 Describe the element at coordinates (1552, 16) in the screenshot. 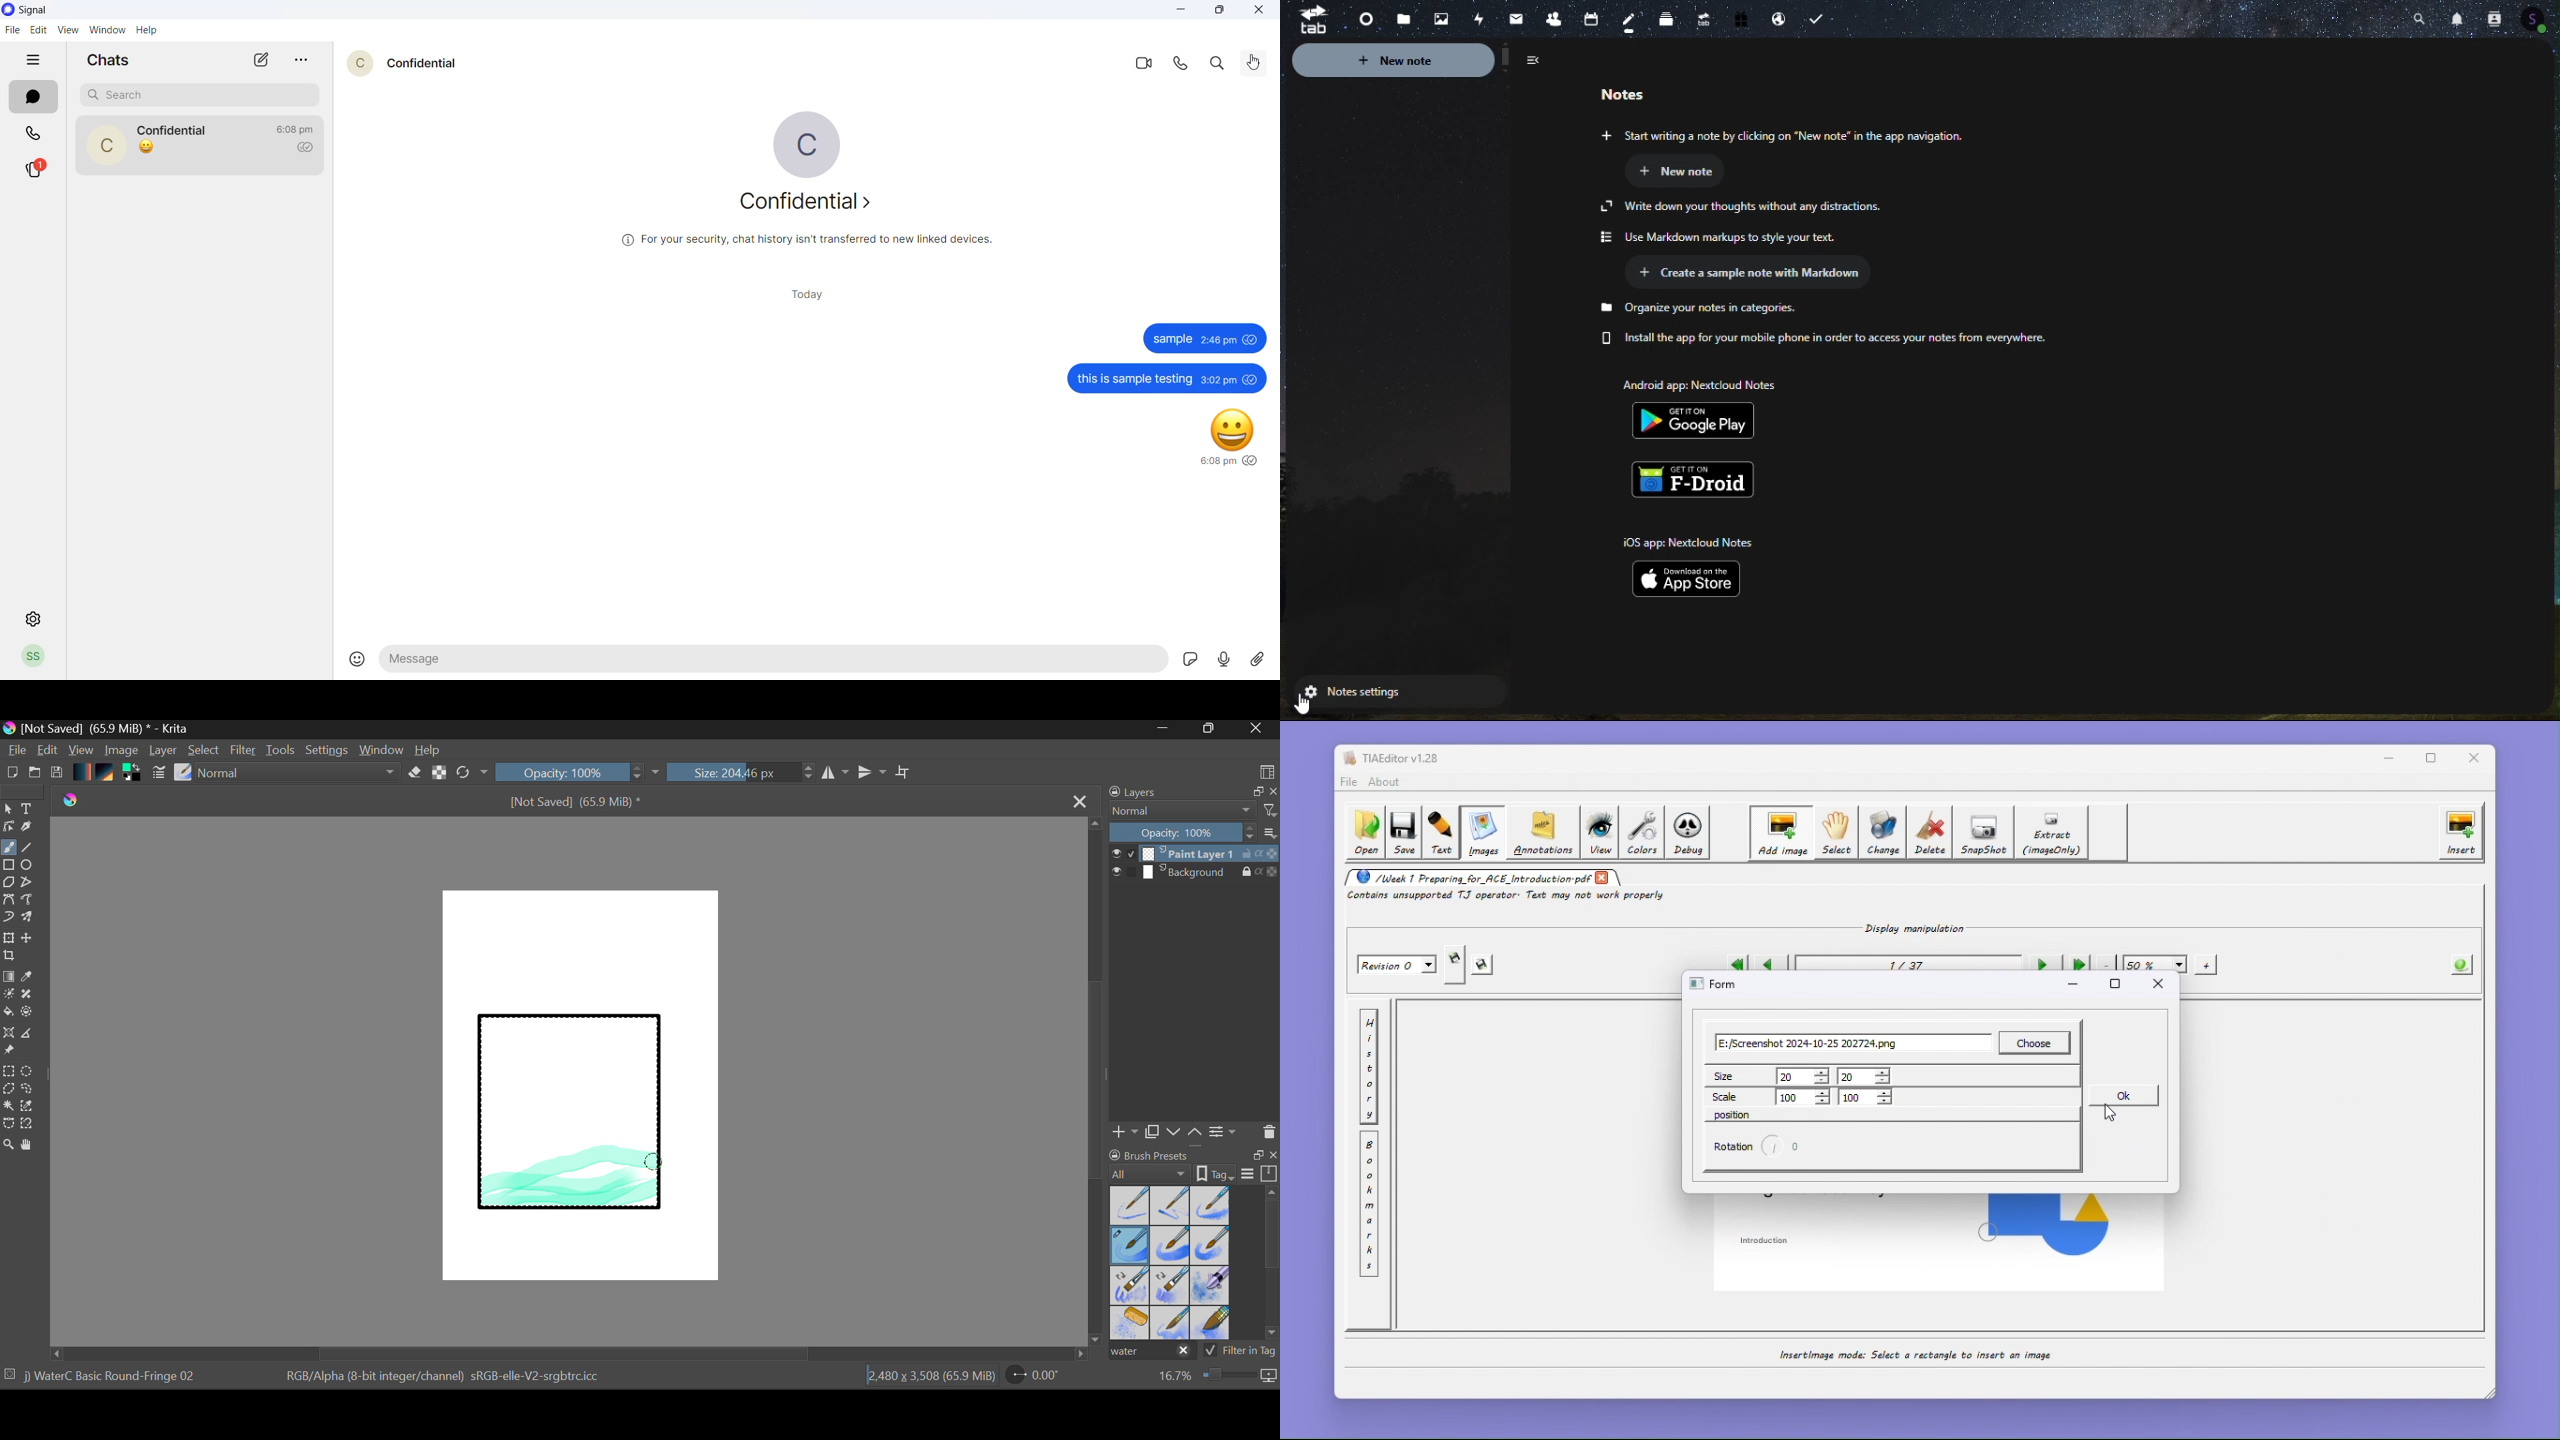

I see `Contacts` at that location.